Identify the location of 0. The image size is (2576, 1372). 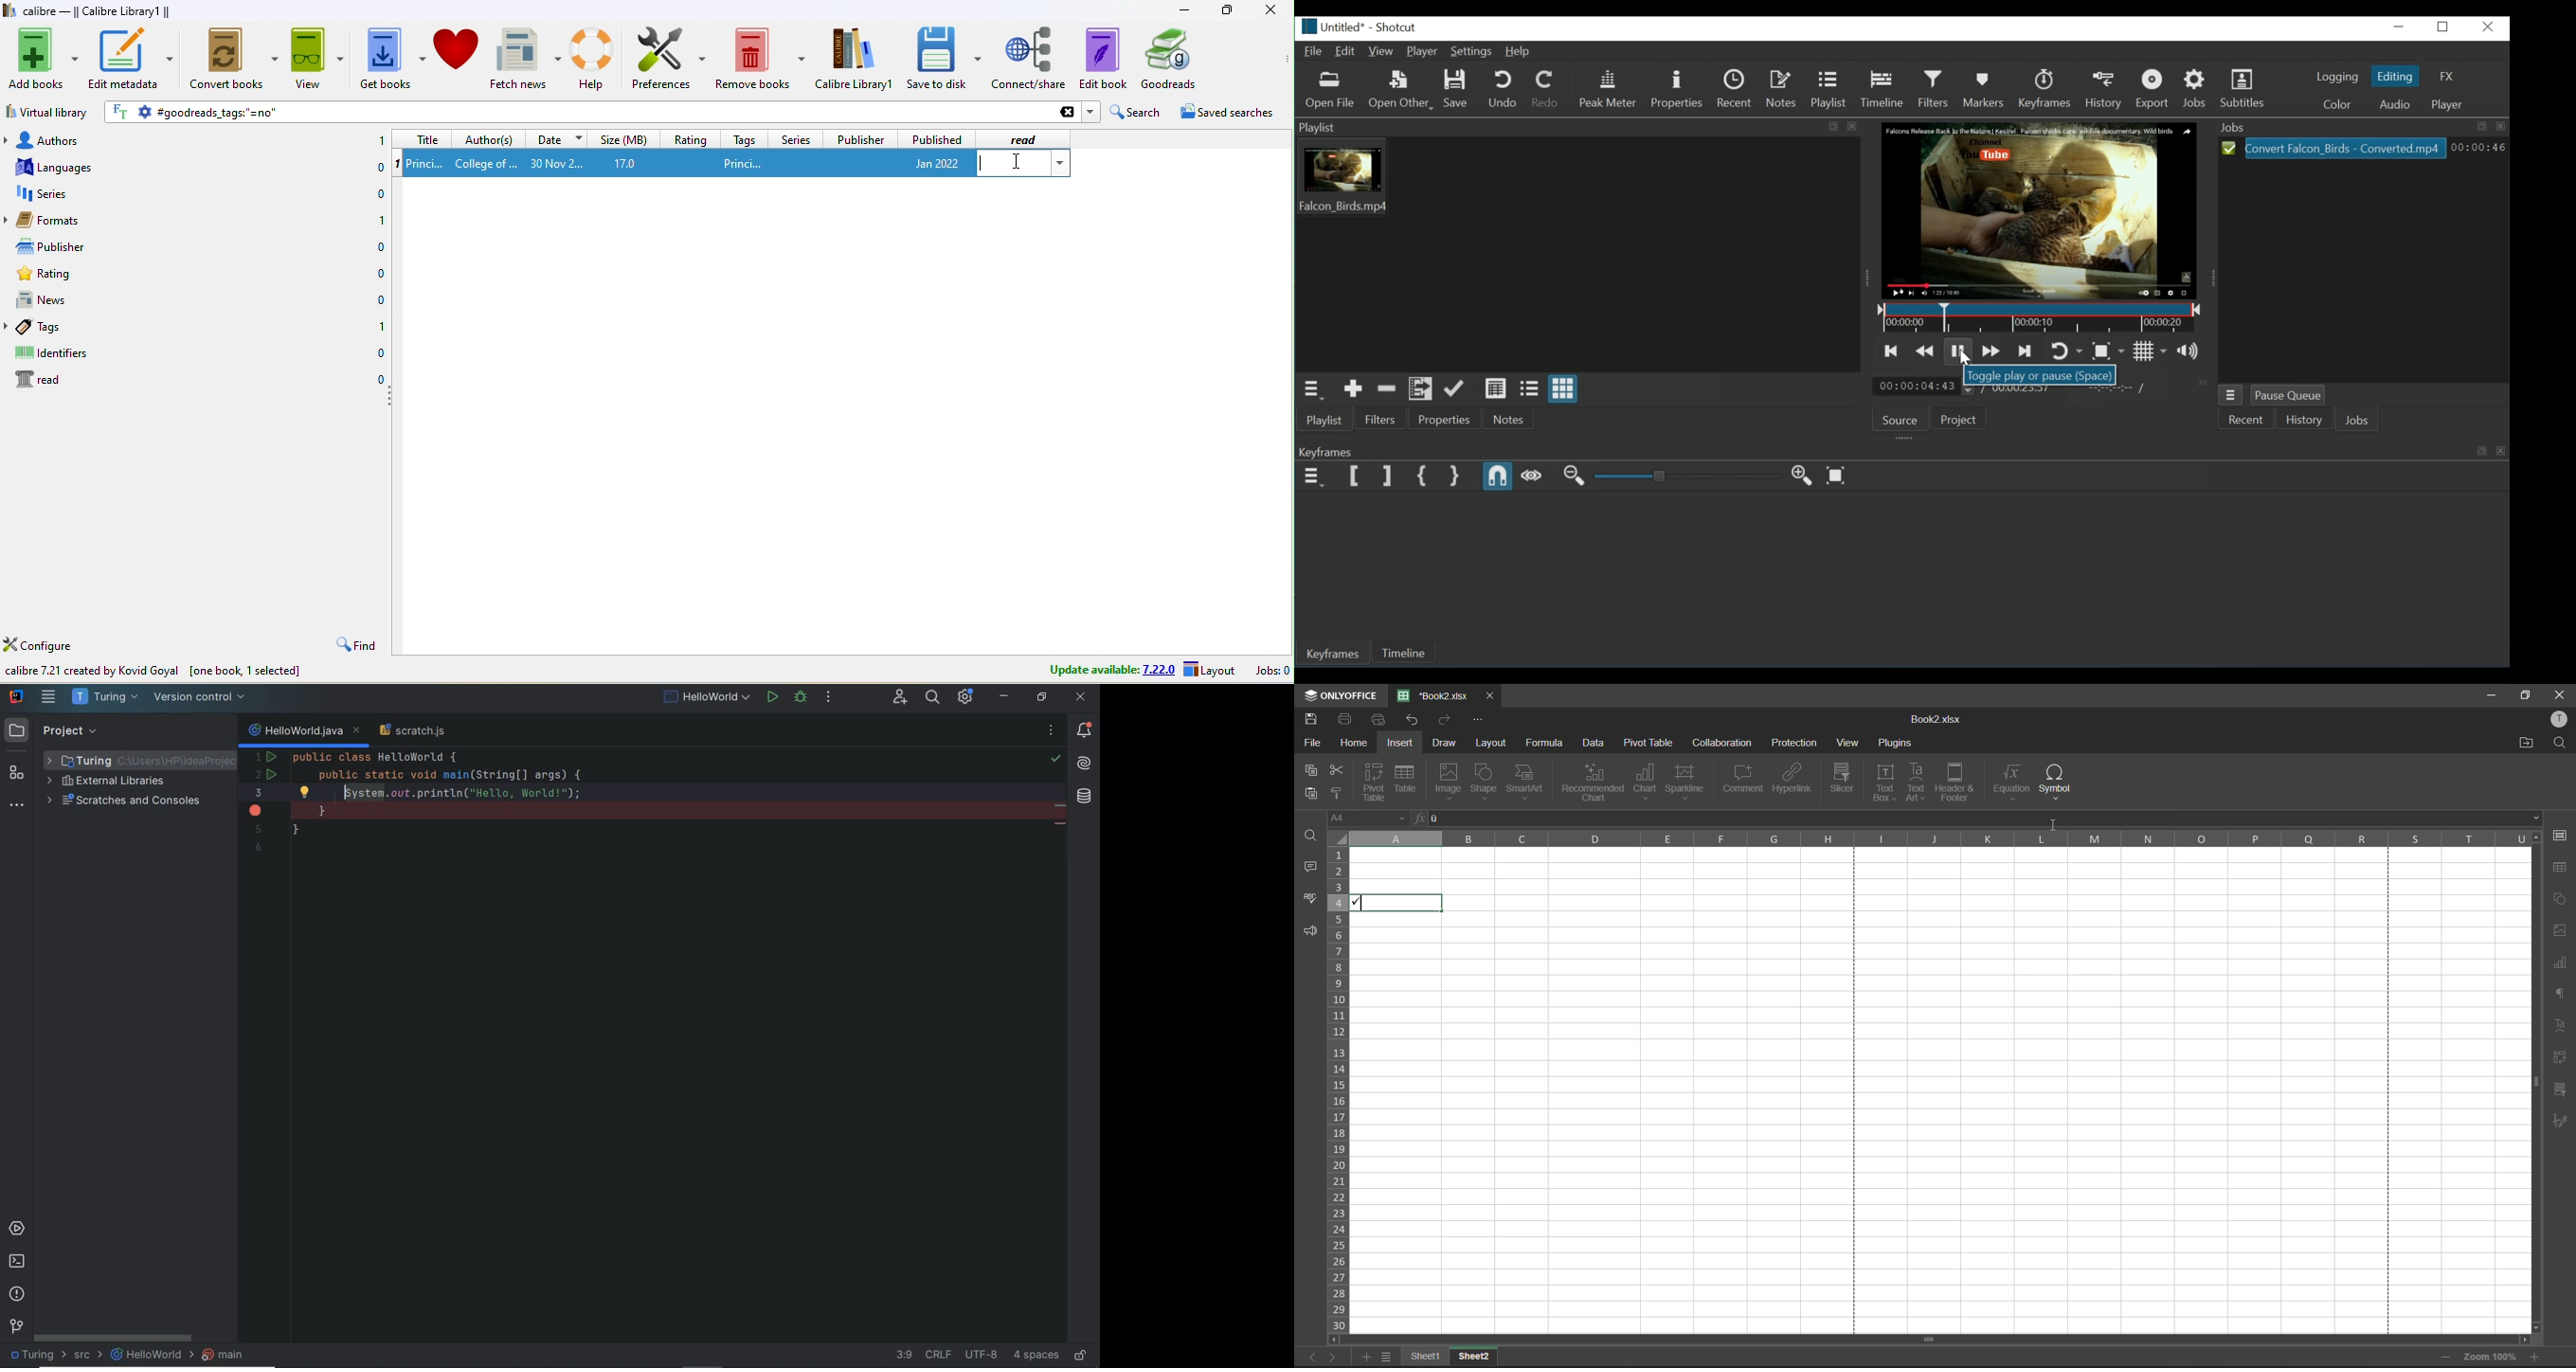
(380, 248).